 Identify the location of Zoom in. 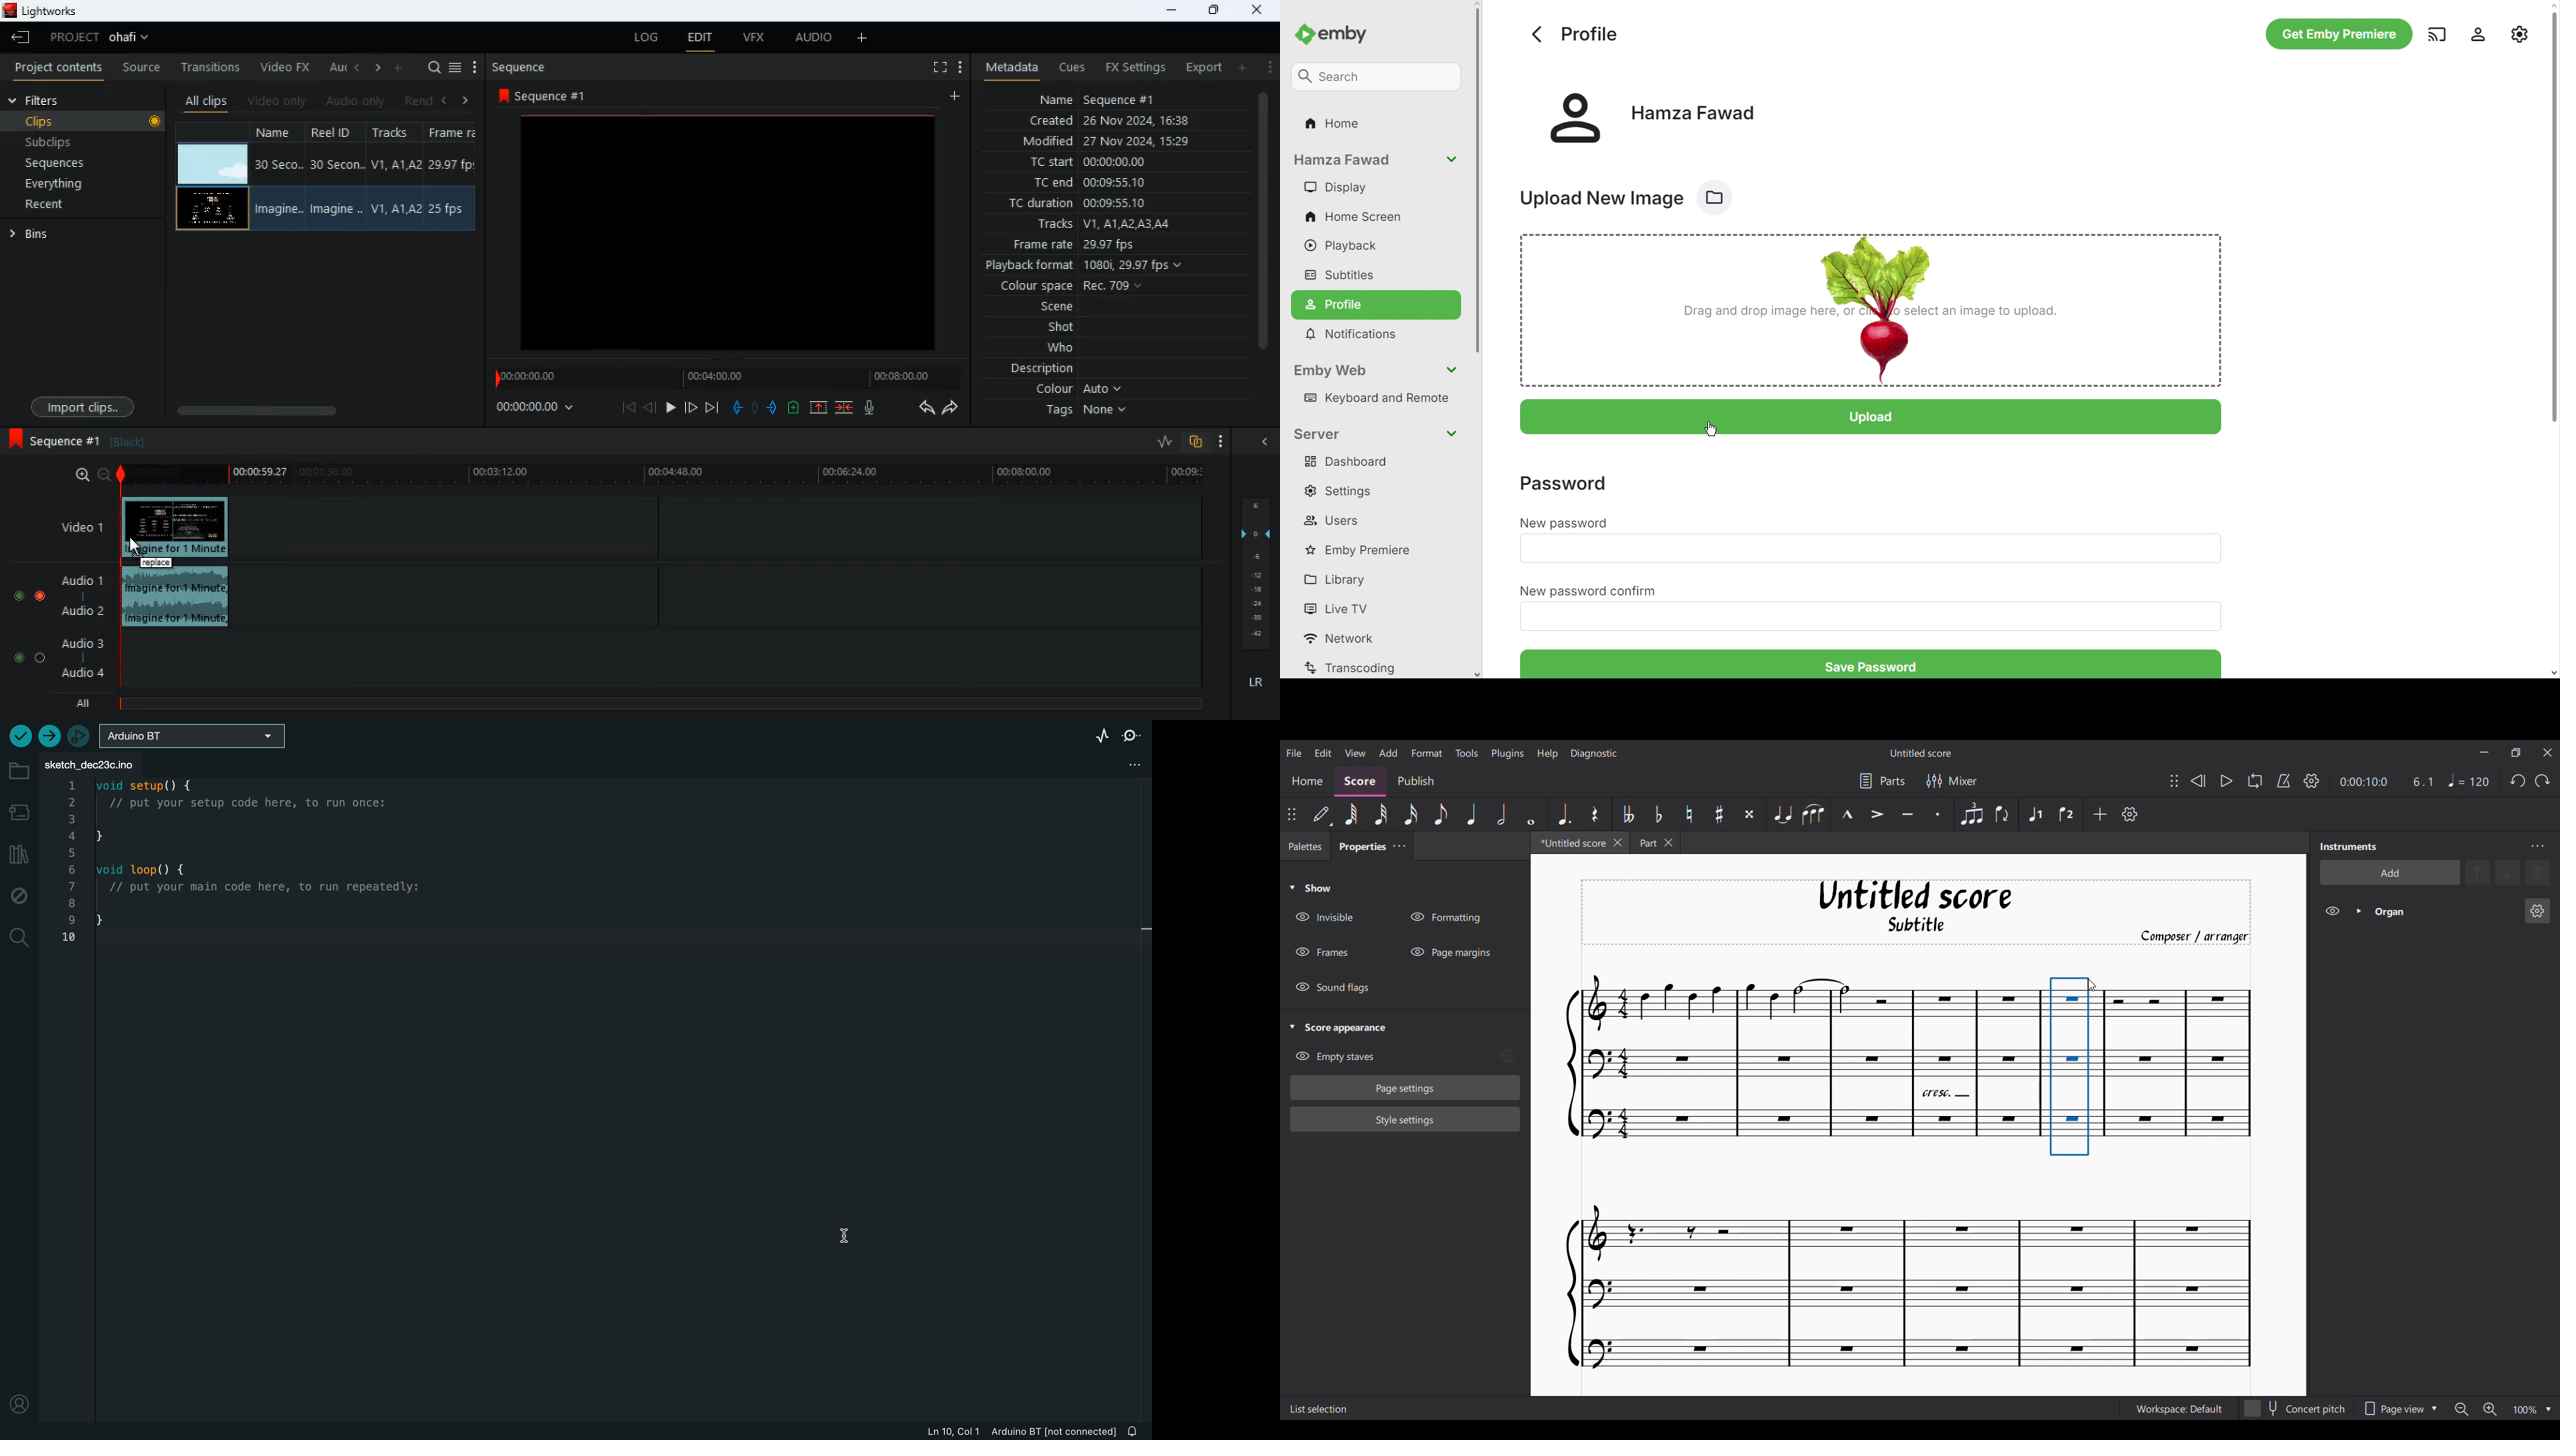
(2489, 1409).